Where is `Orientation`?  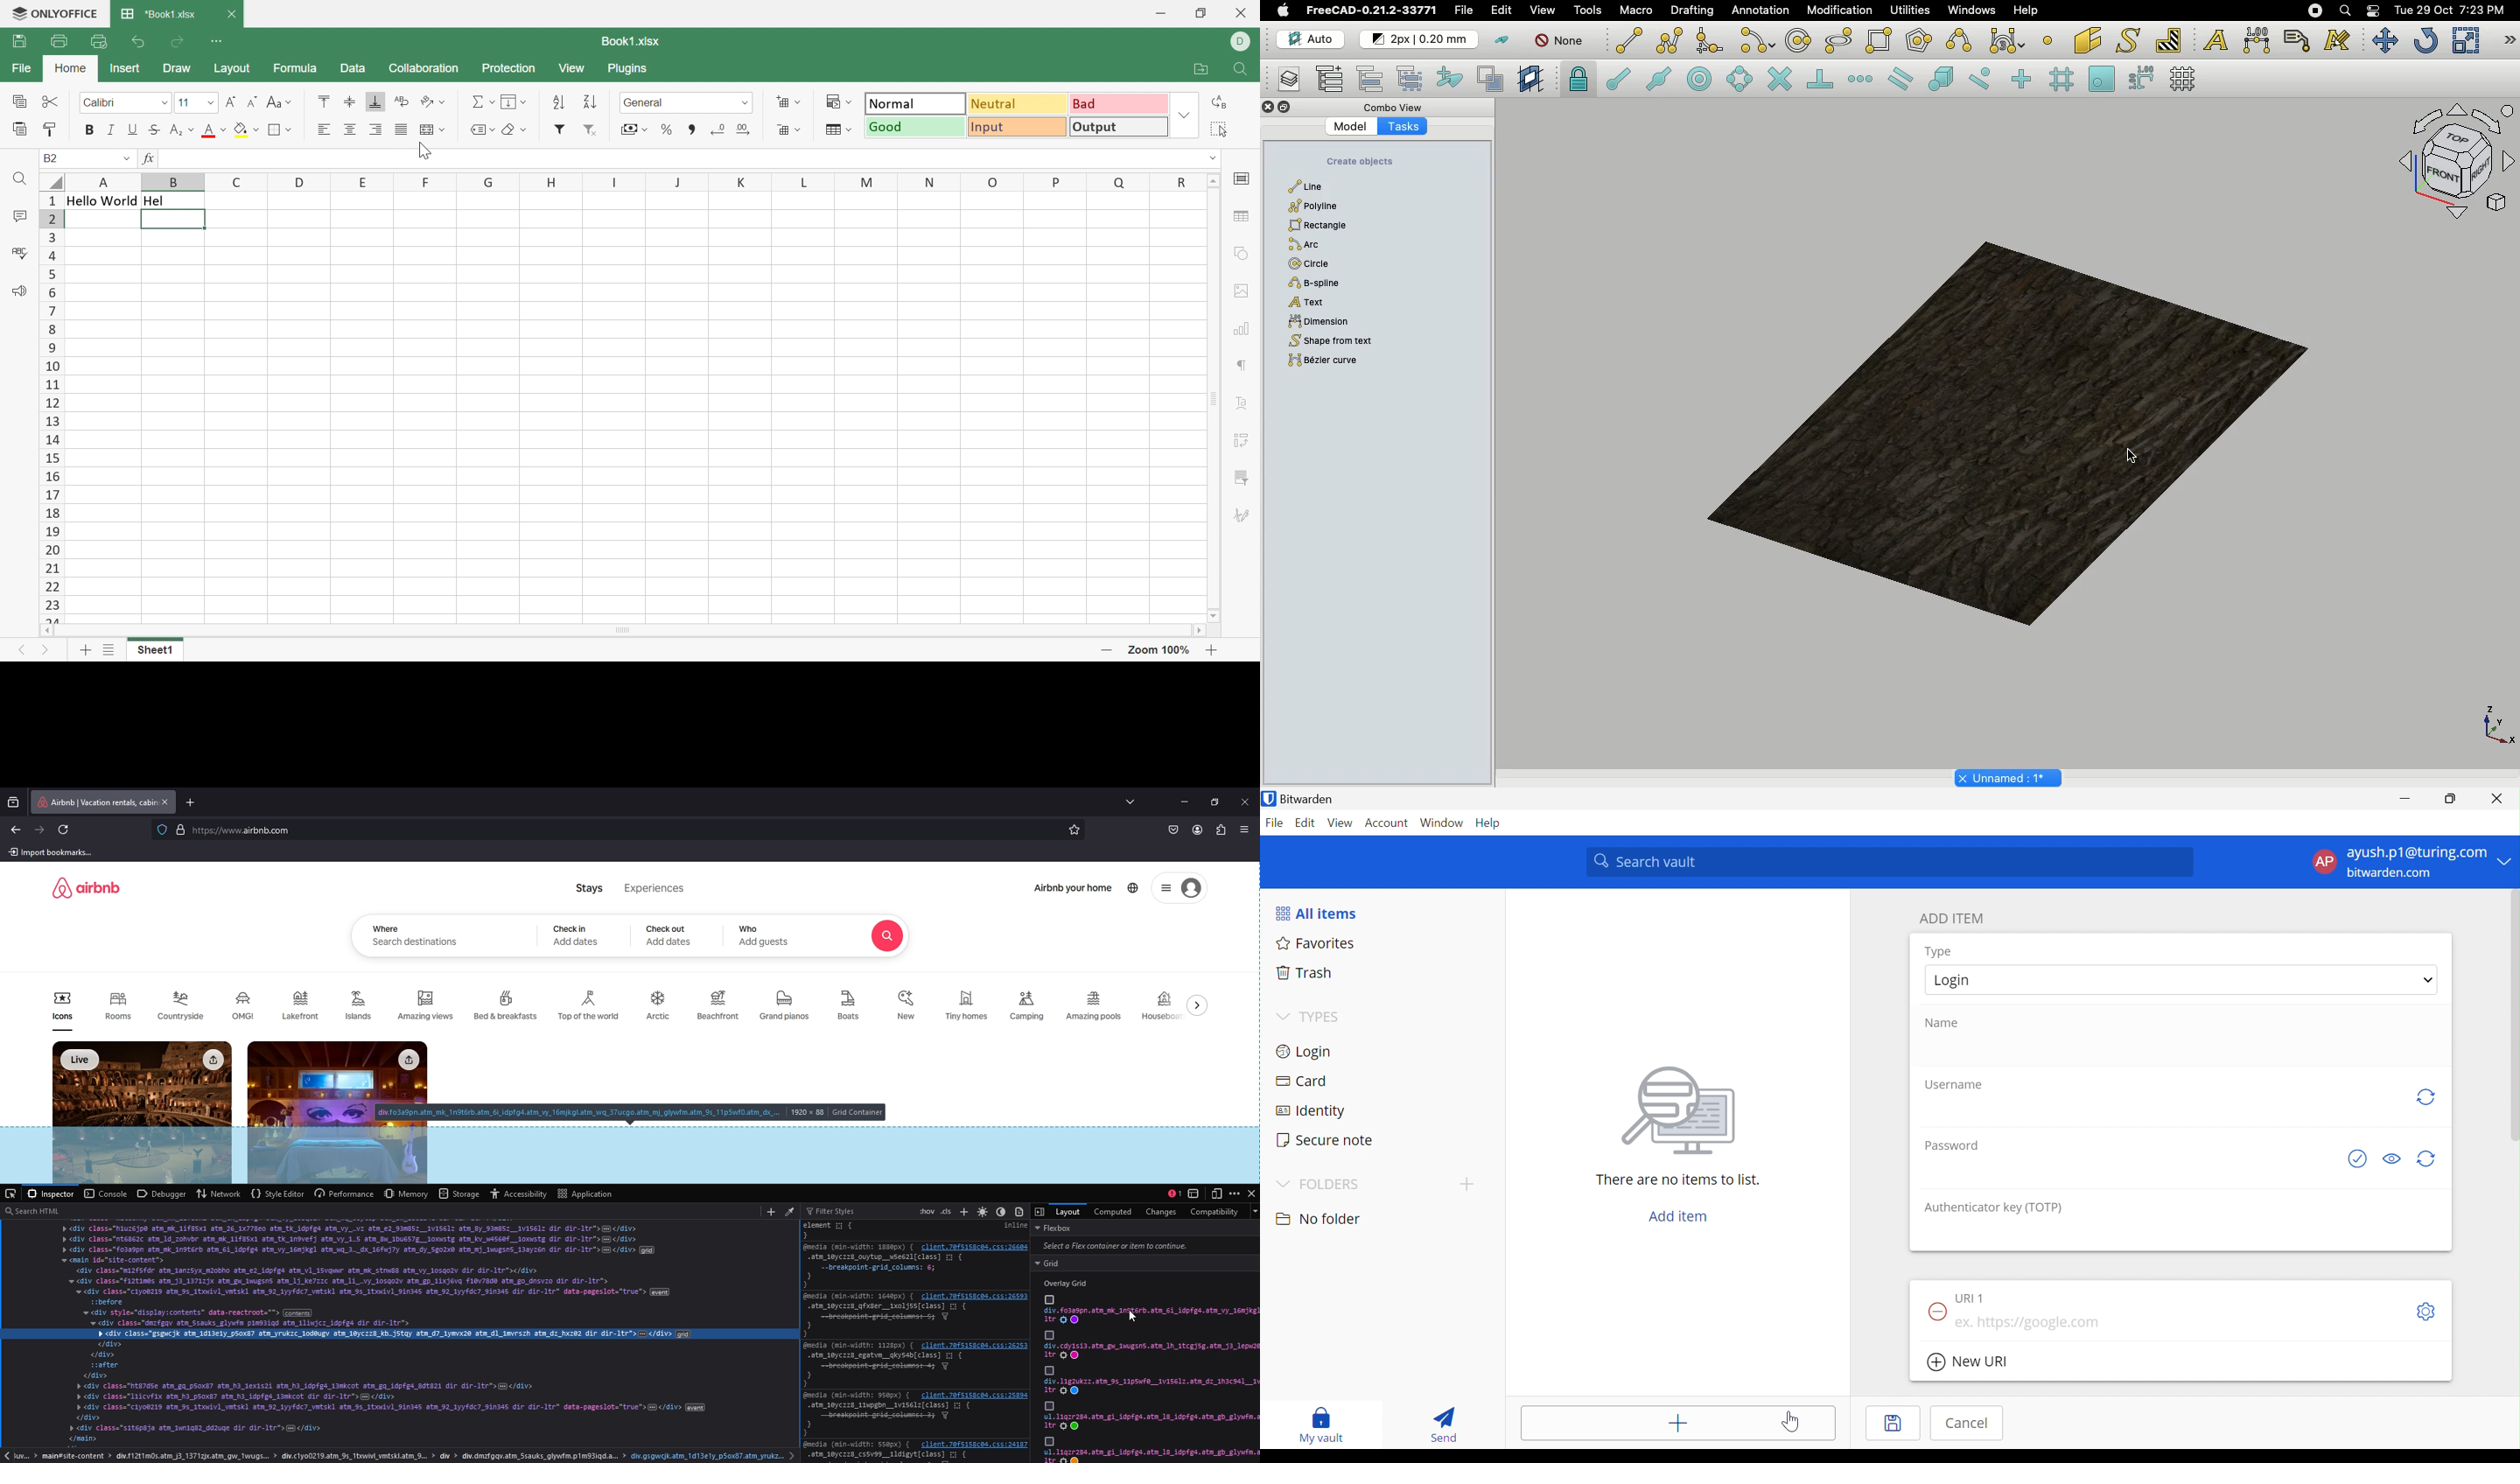 Orientation is located at coordinates (432, 103).